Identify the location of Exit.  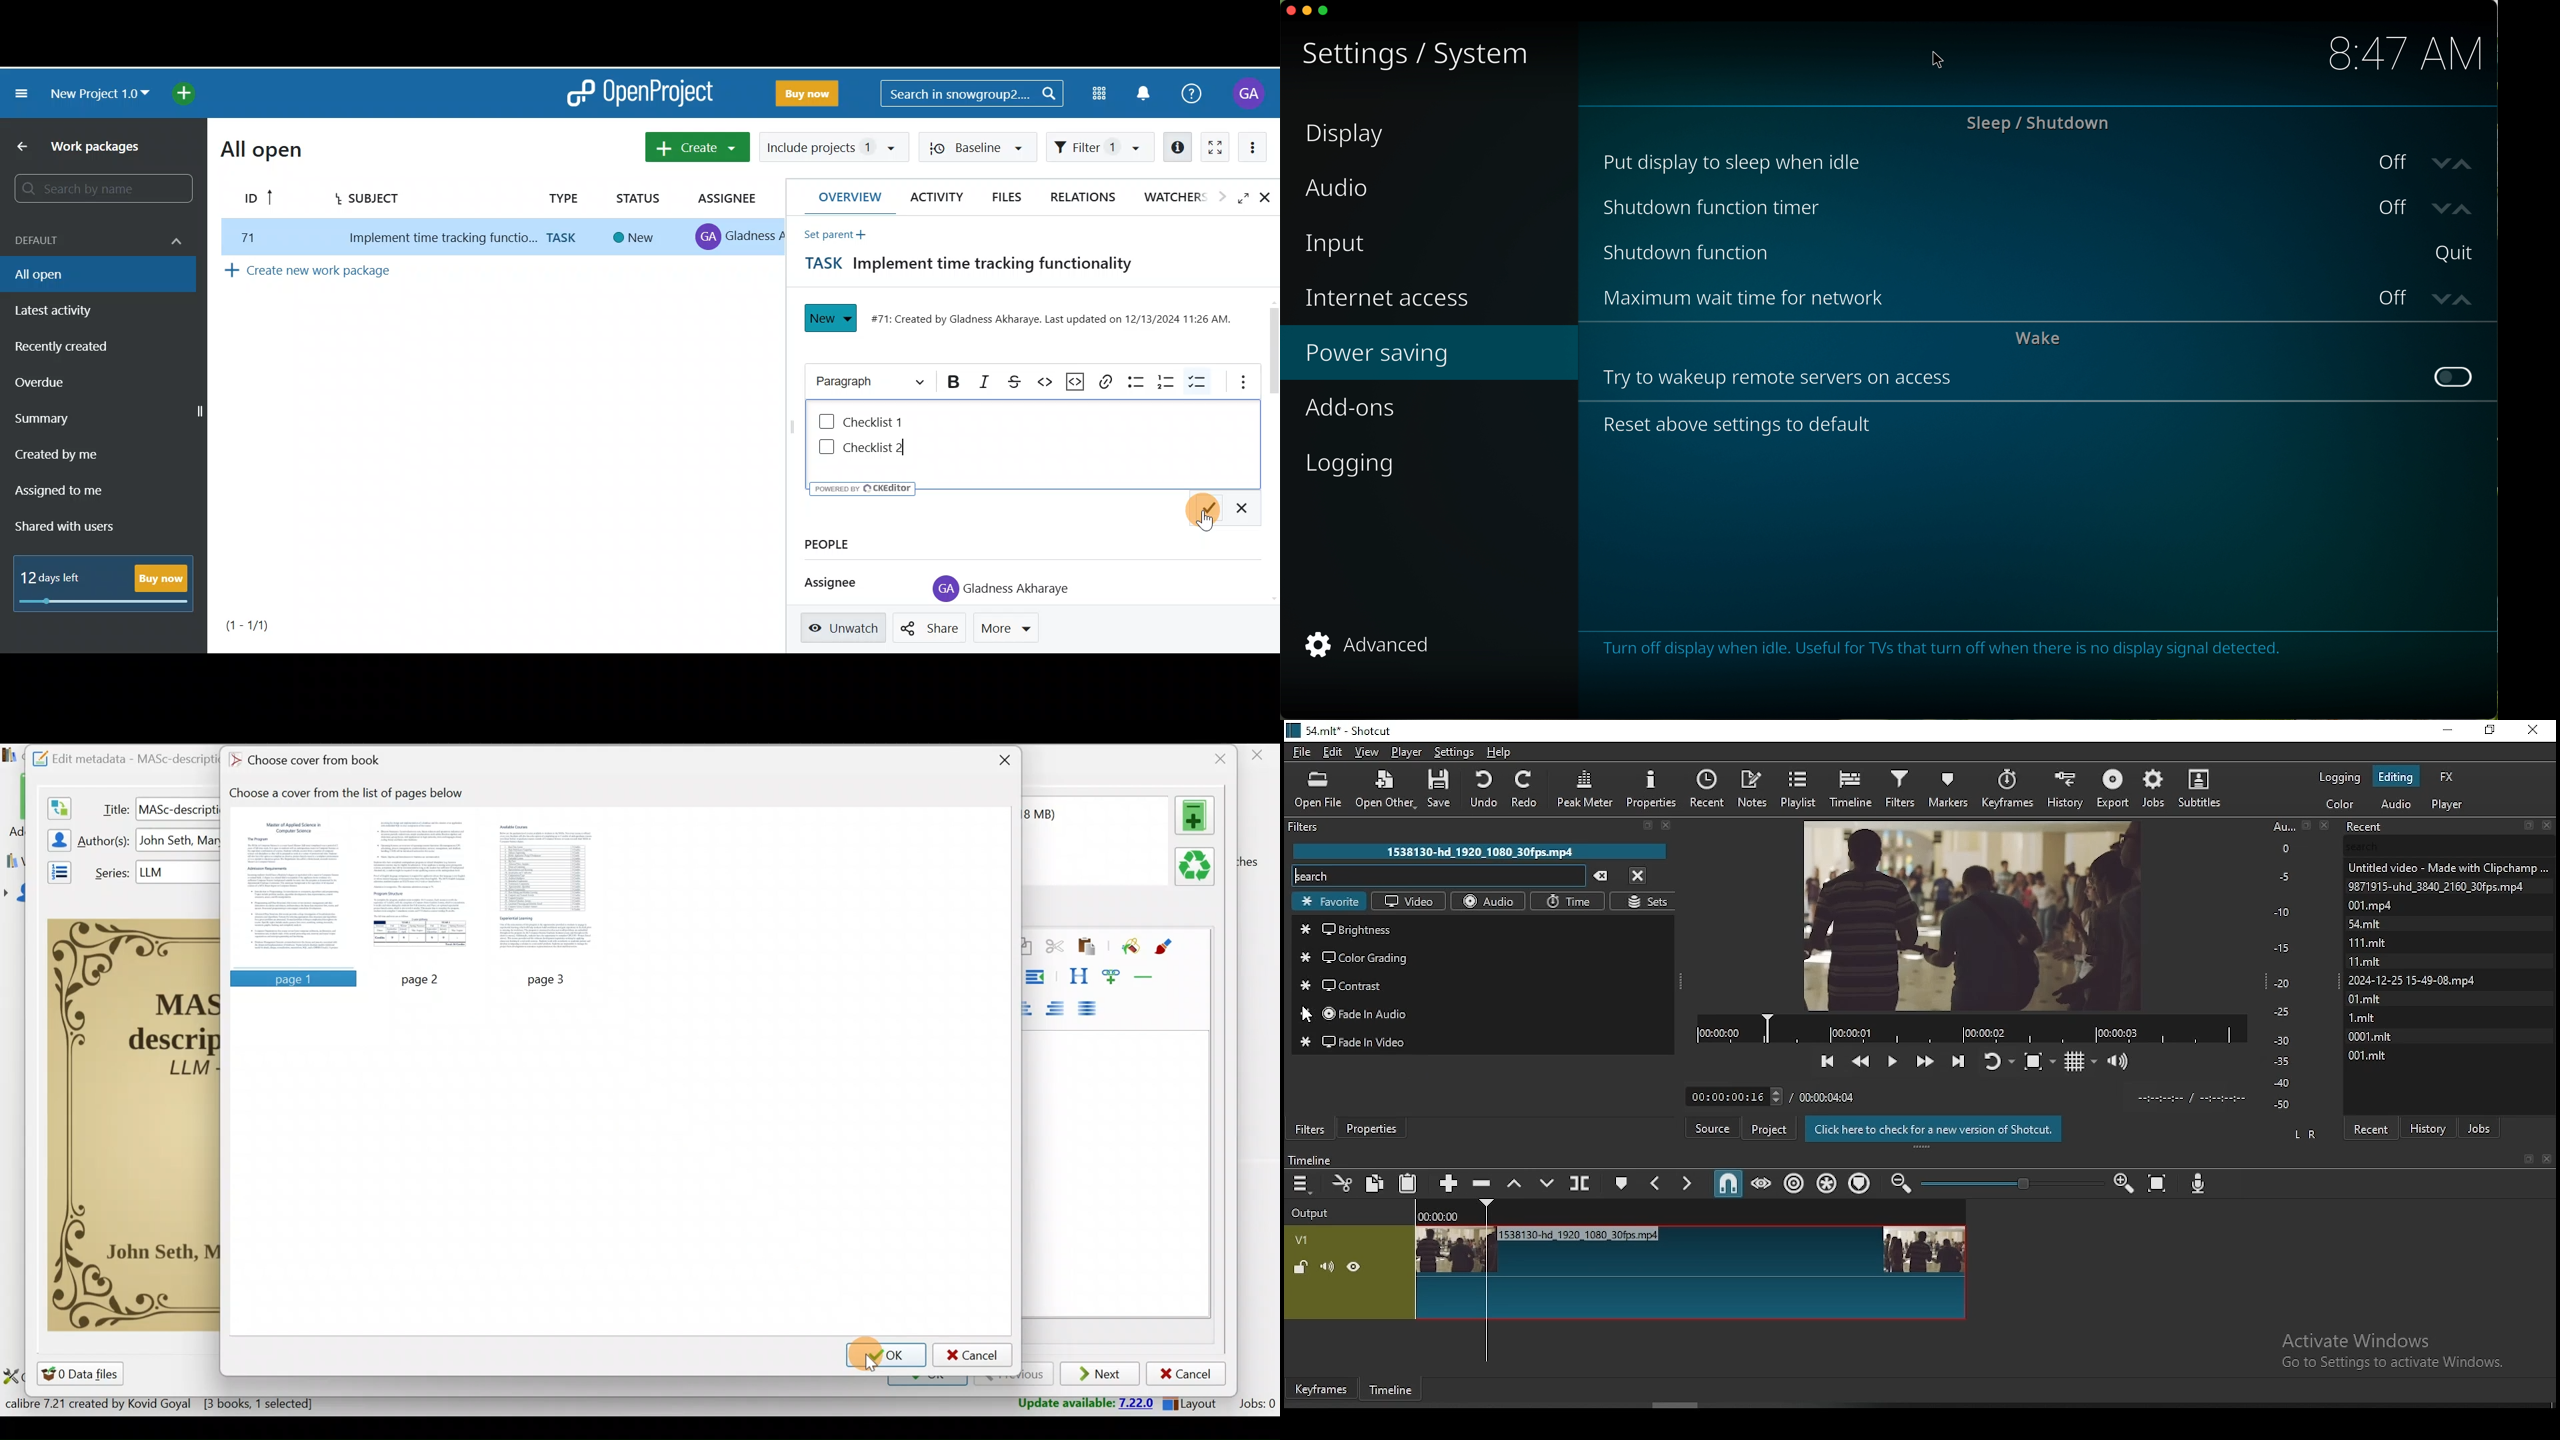
(1248, 509).